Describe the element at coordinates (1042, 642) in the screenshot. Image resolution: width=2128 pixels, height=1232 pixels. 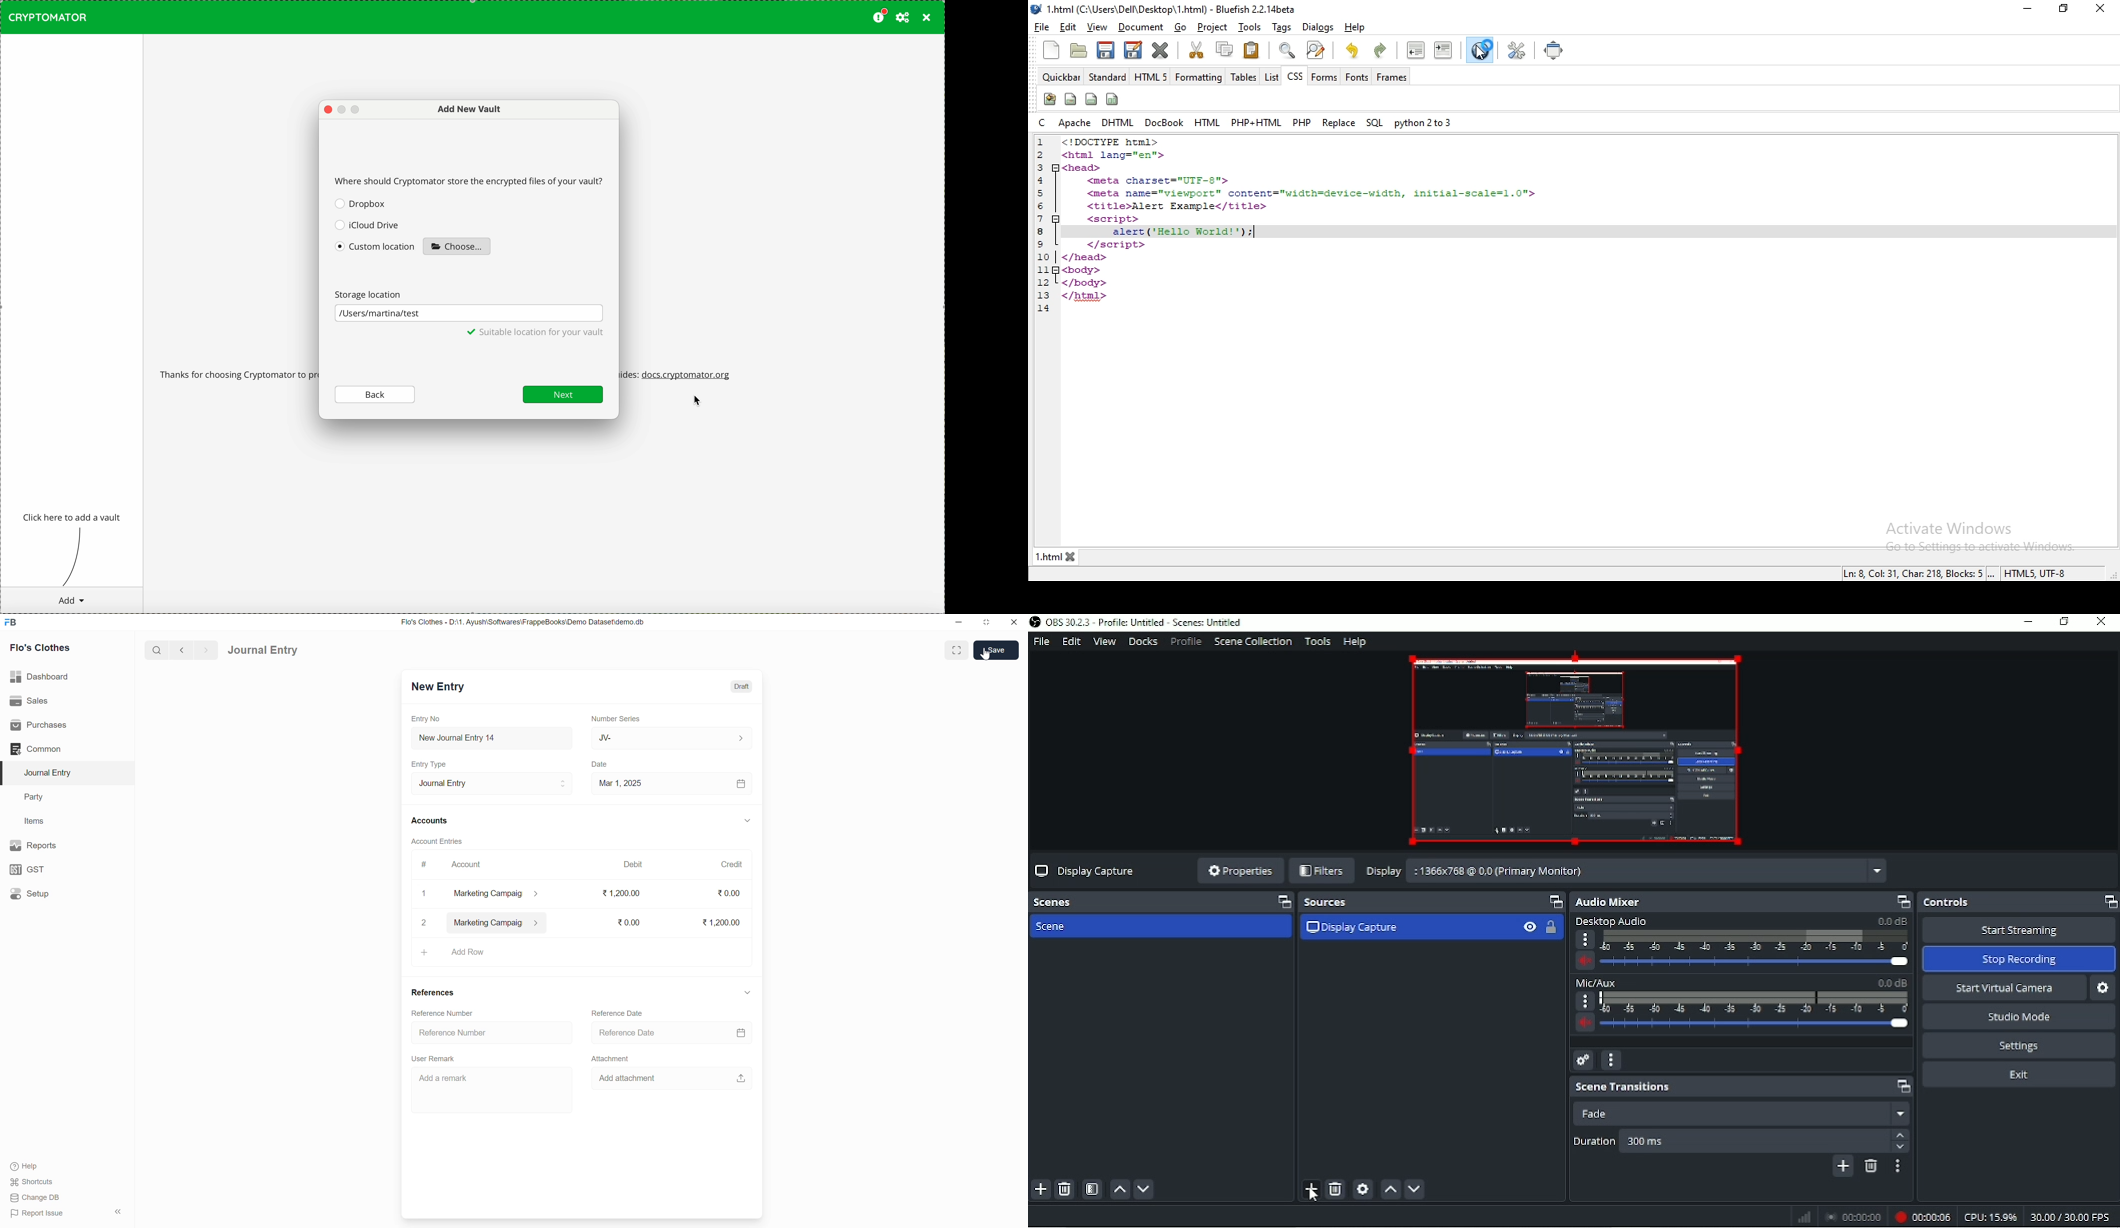
I see `File` at that location.